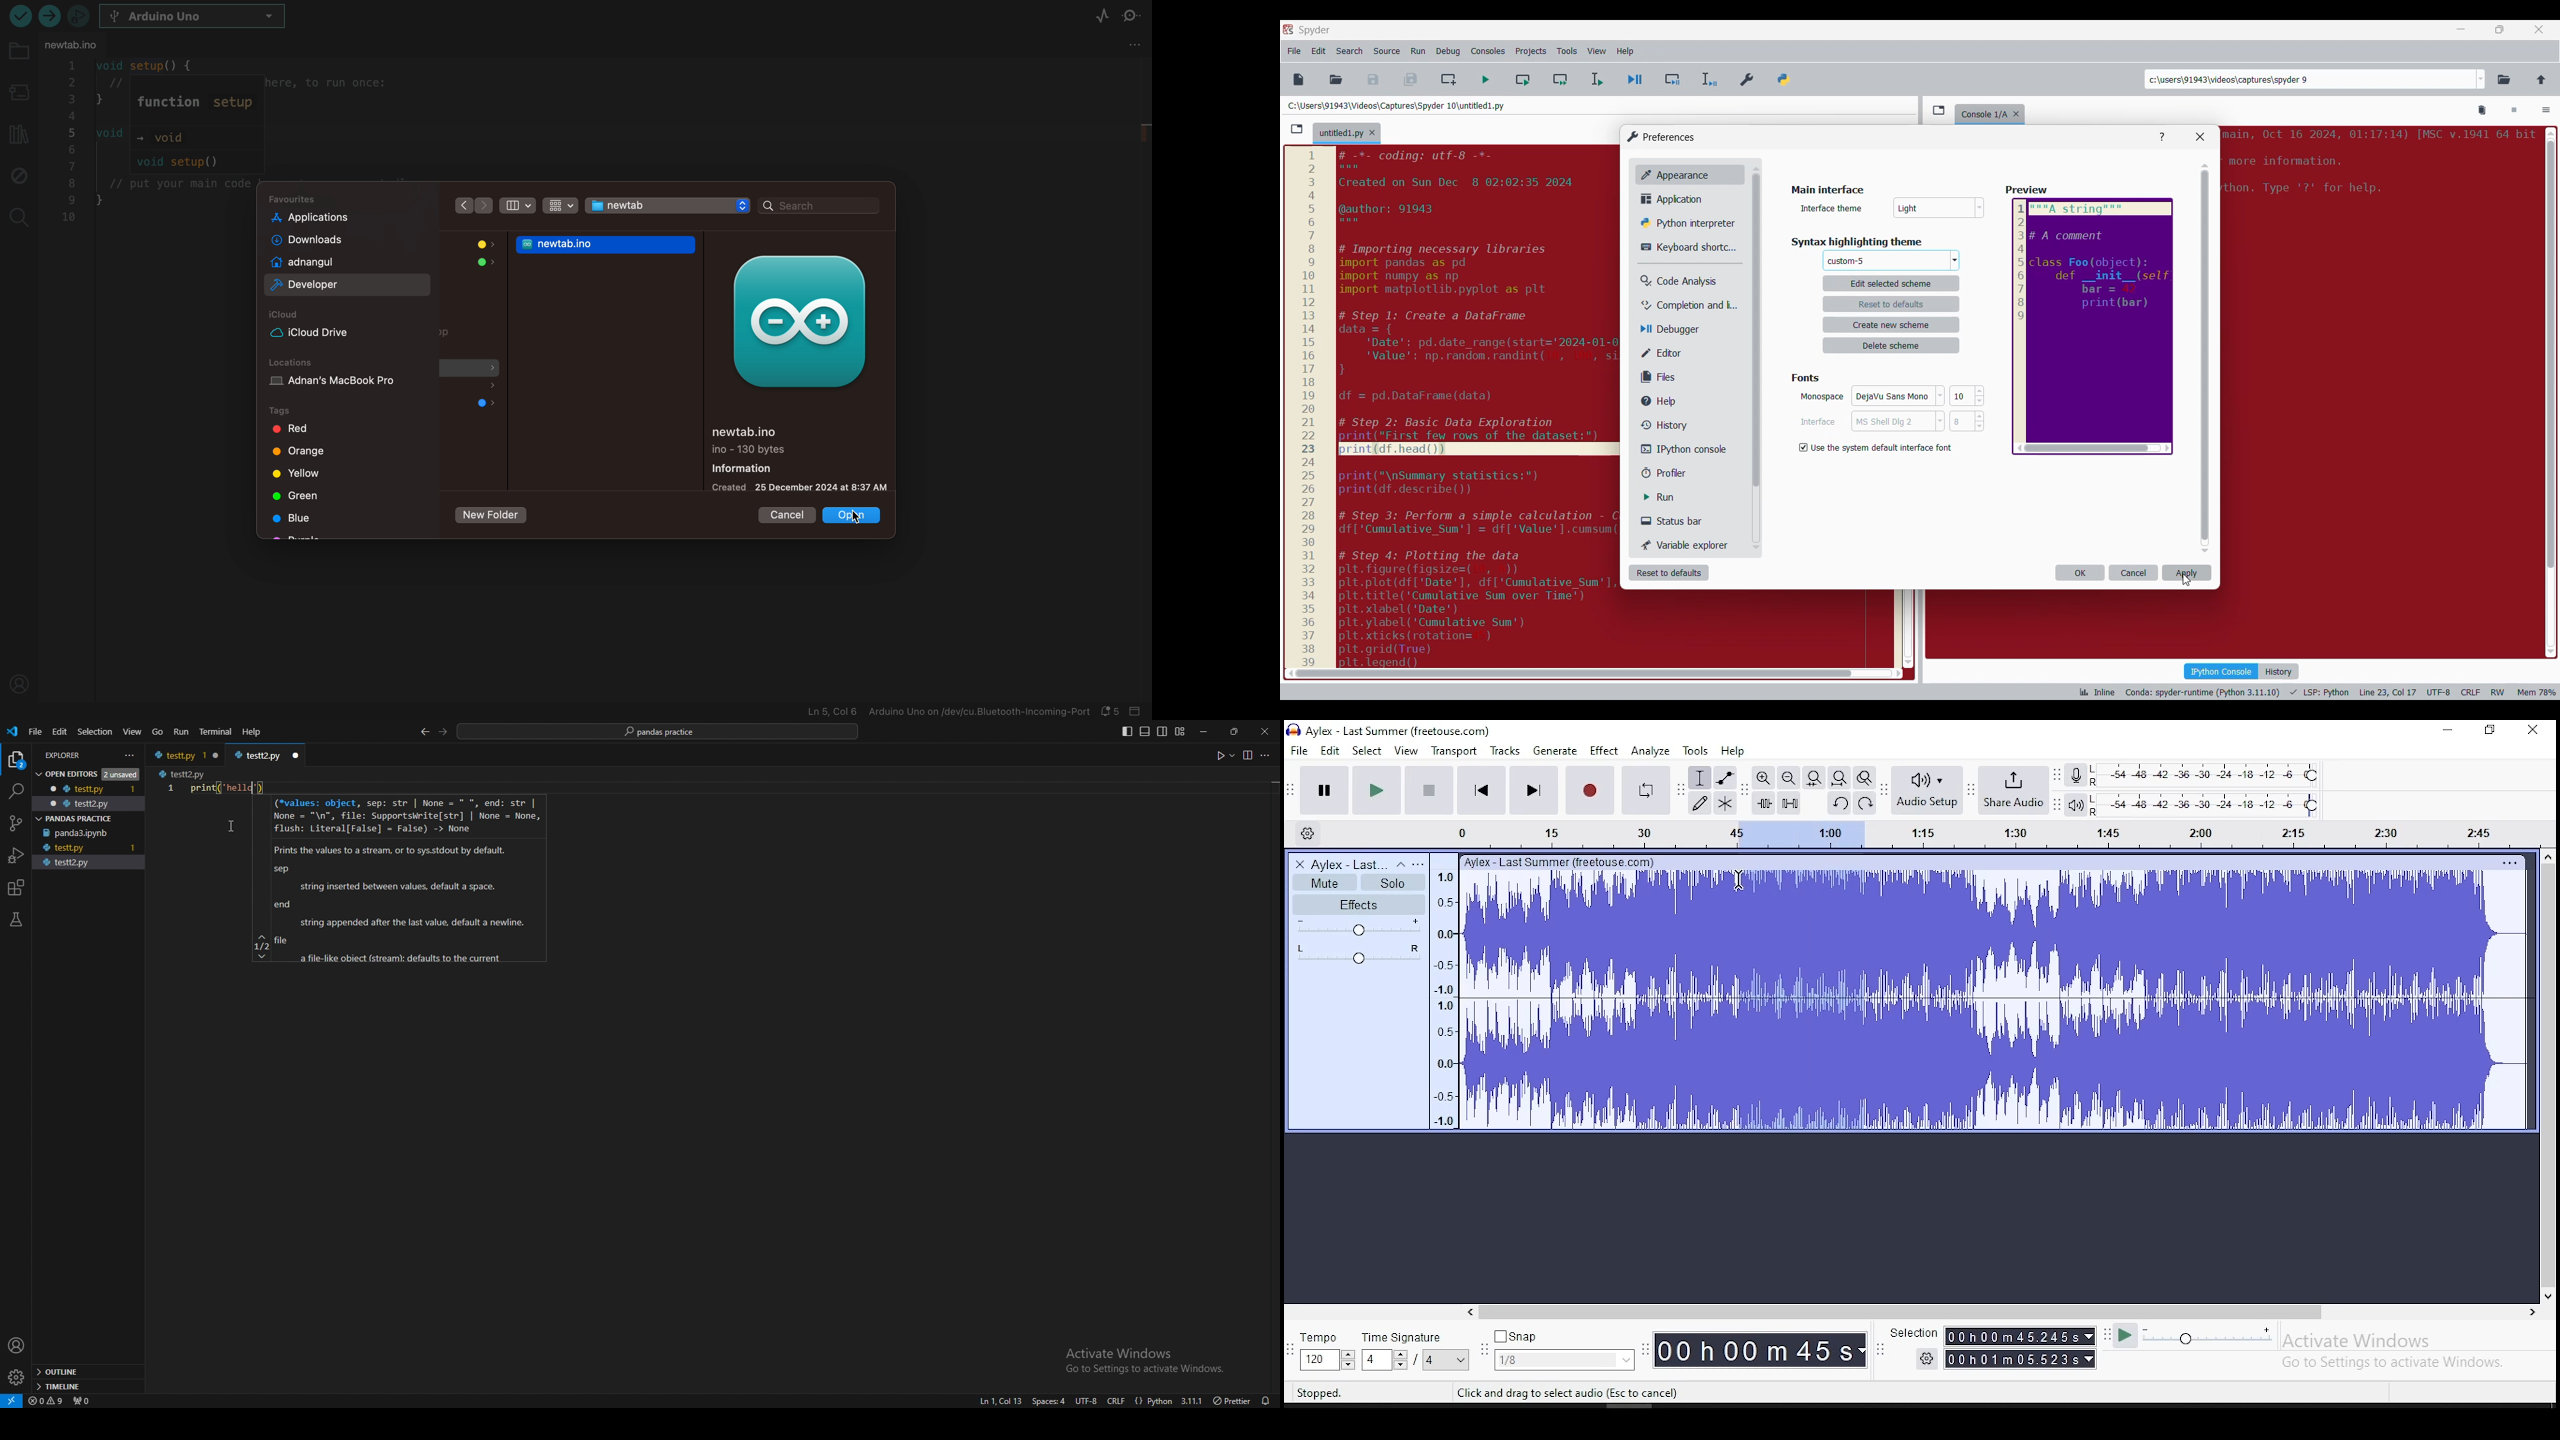 This screenshot has width=2576, height=1456. Describe the element at coordinates (1865, 777) in the screenshot. I see `zoom toggle` at that location.